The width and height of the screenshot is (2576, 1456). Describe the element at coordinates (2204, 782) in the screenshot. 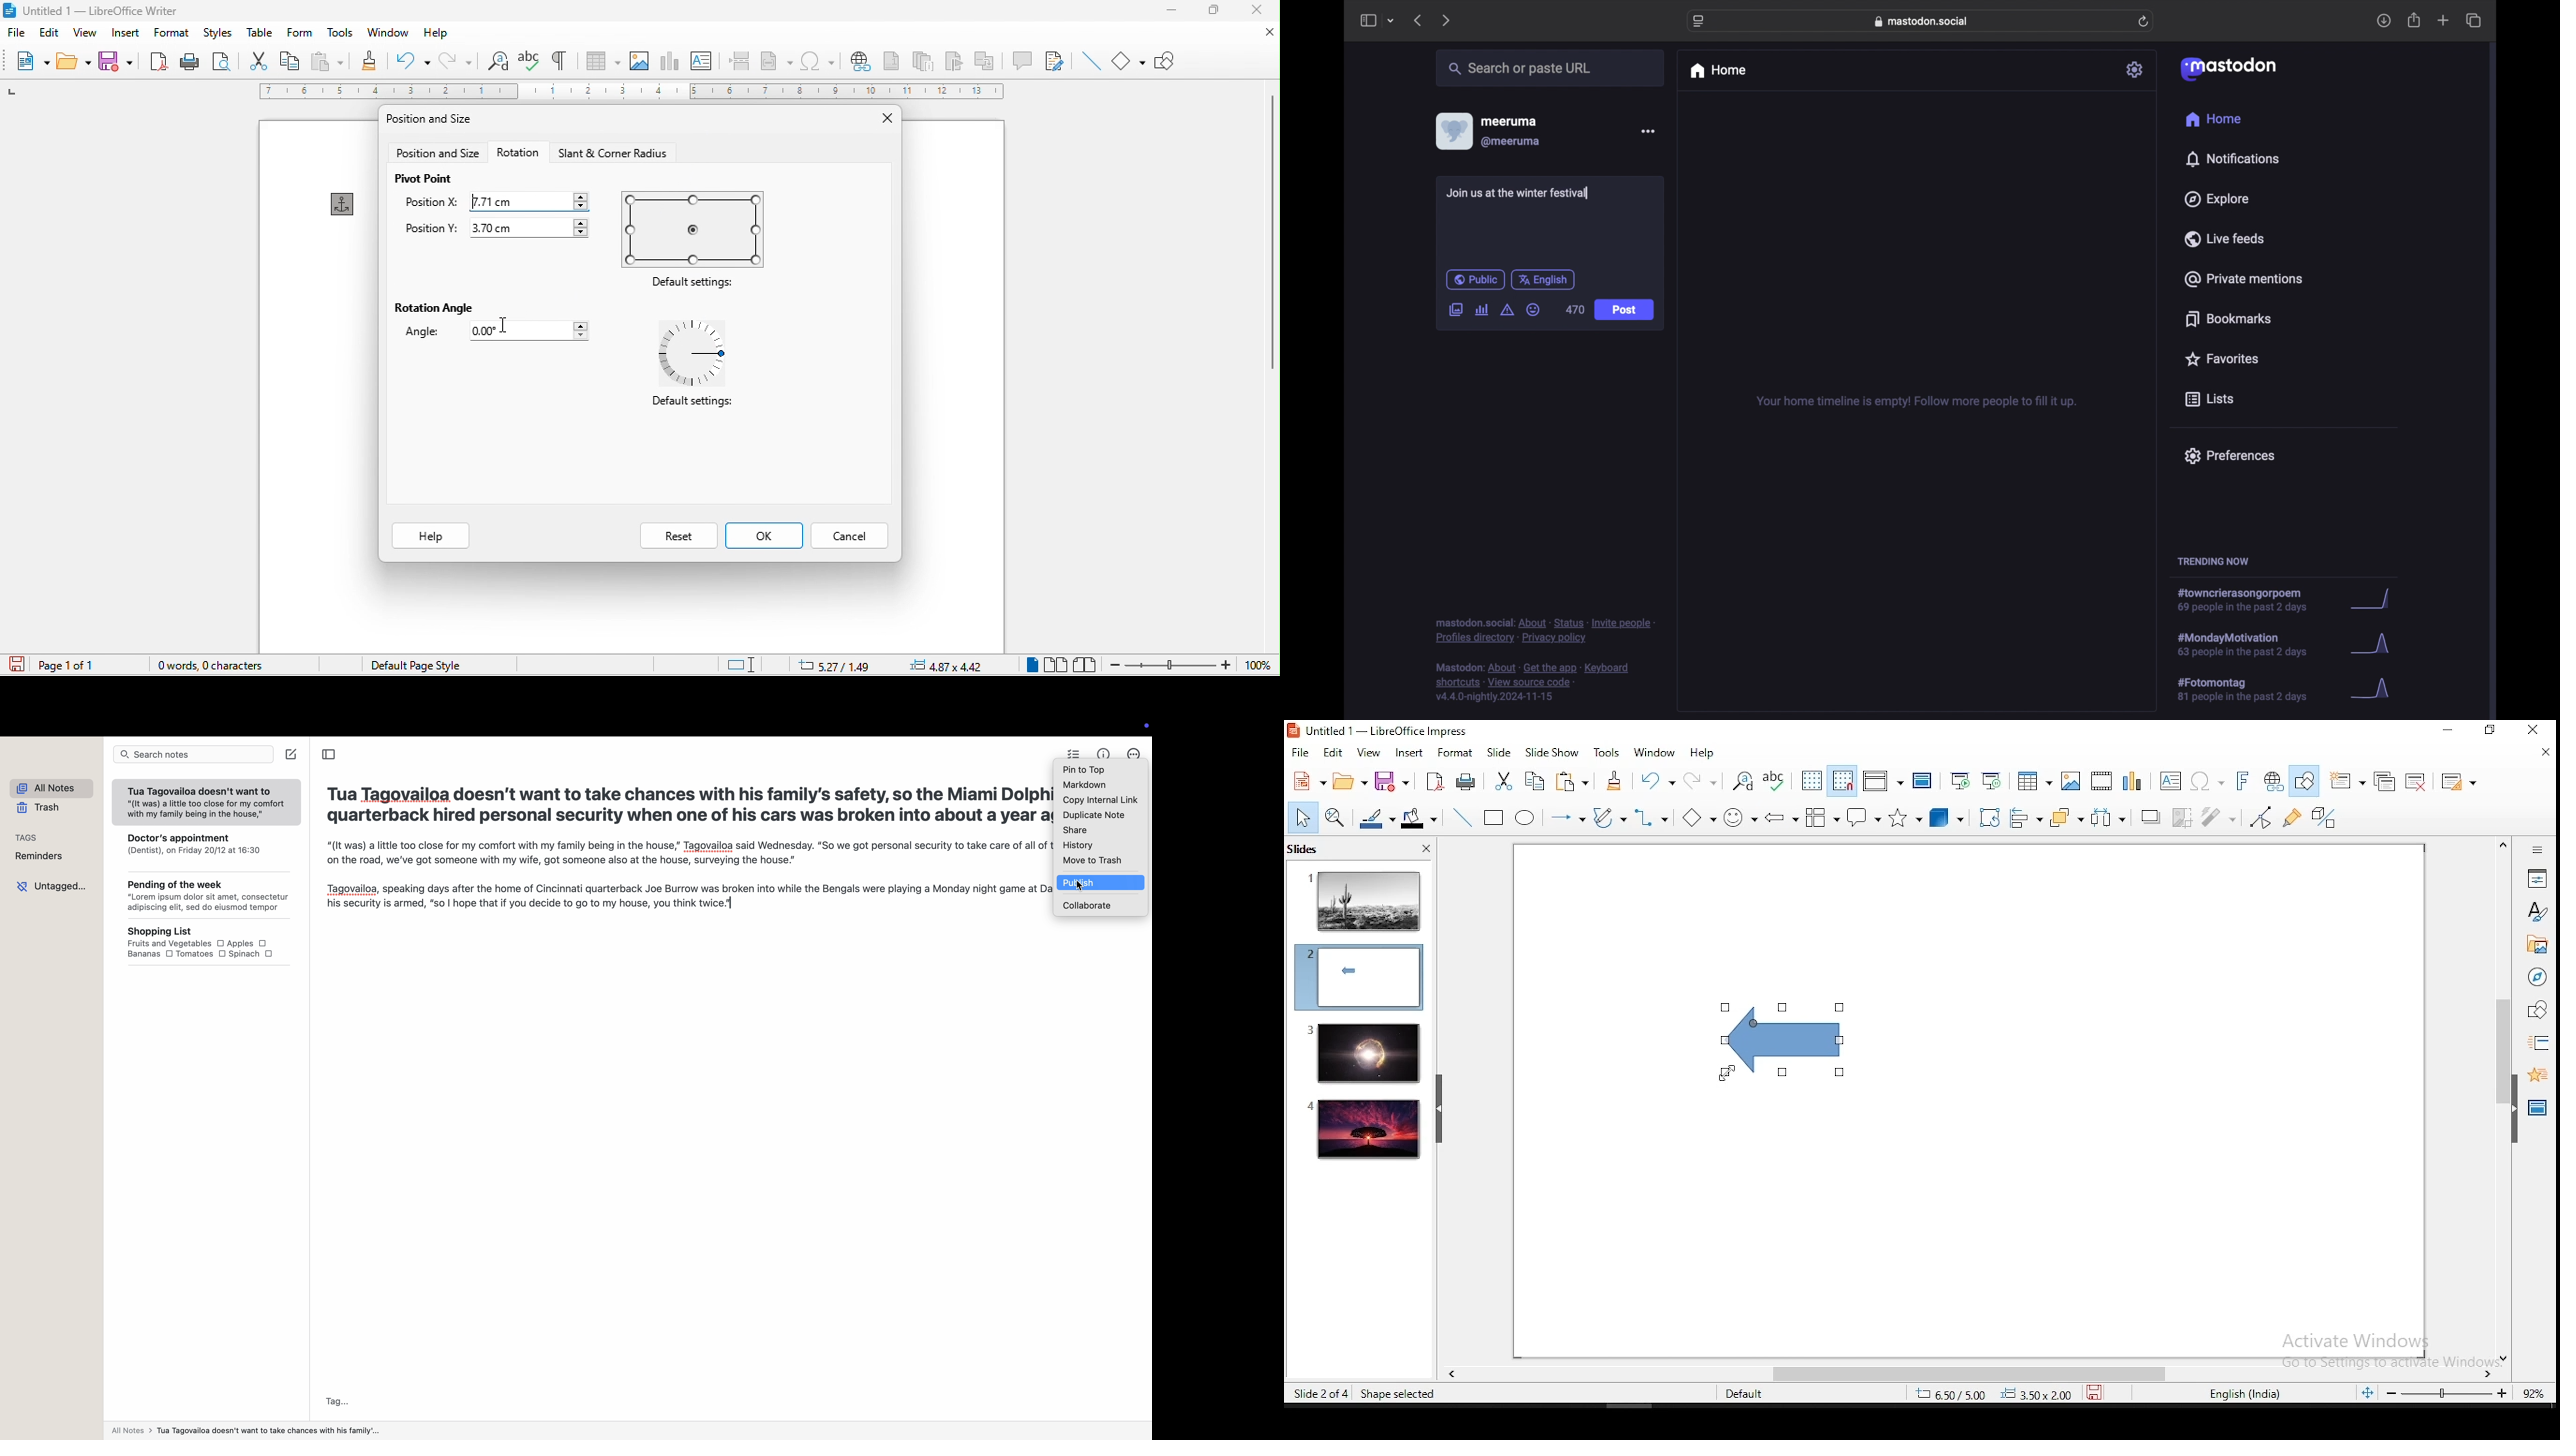

I see `special characters` at that location.